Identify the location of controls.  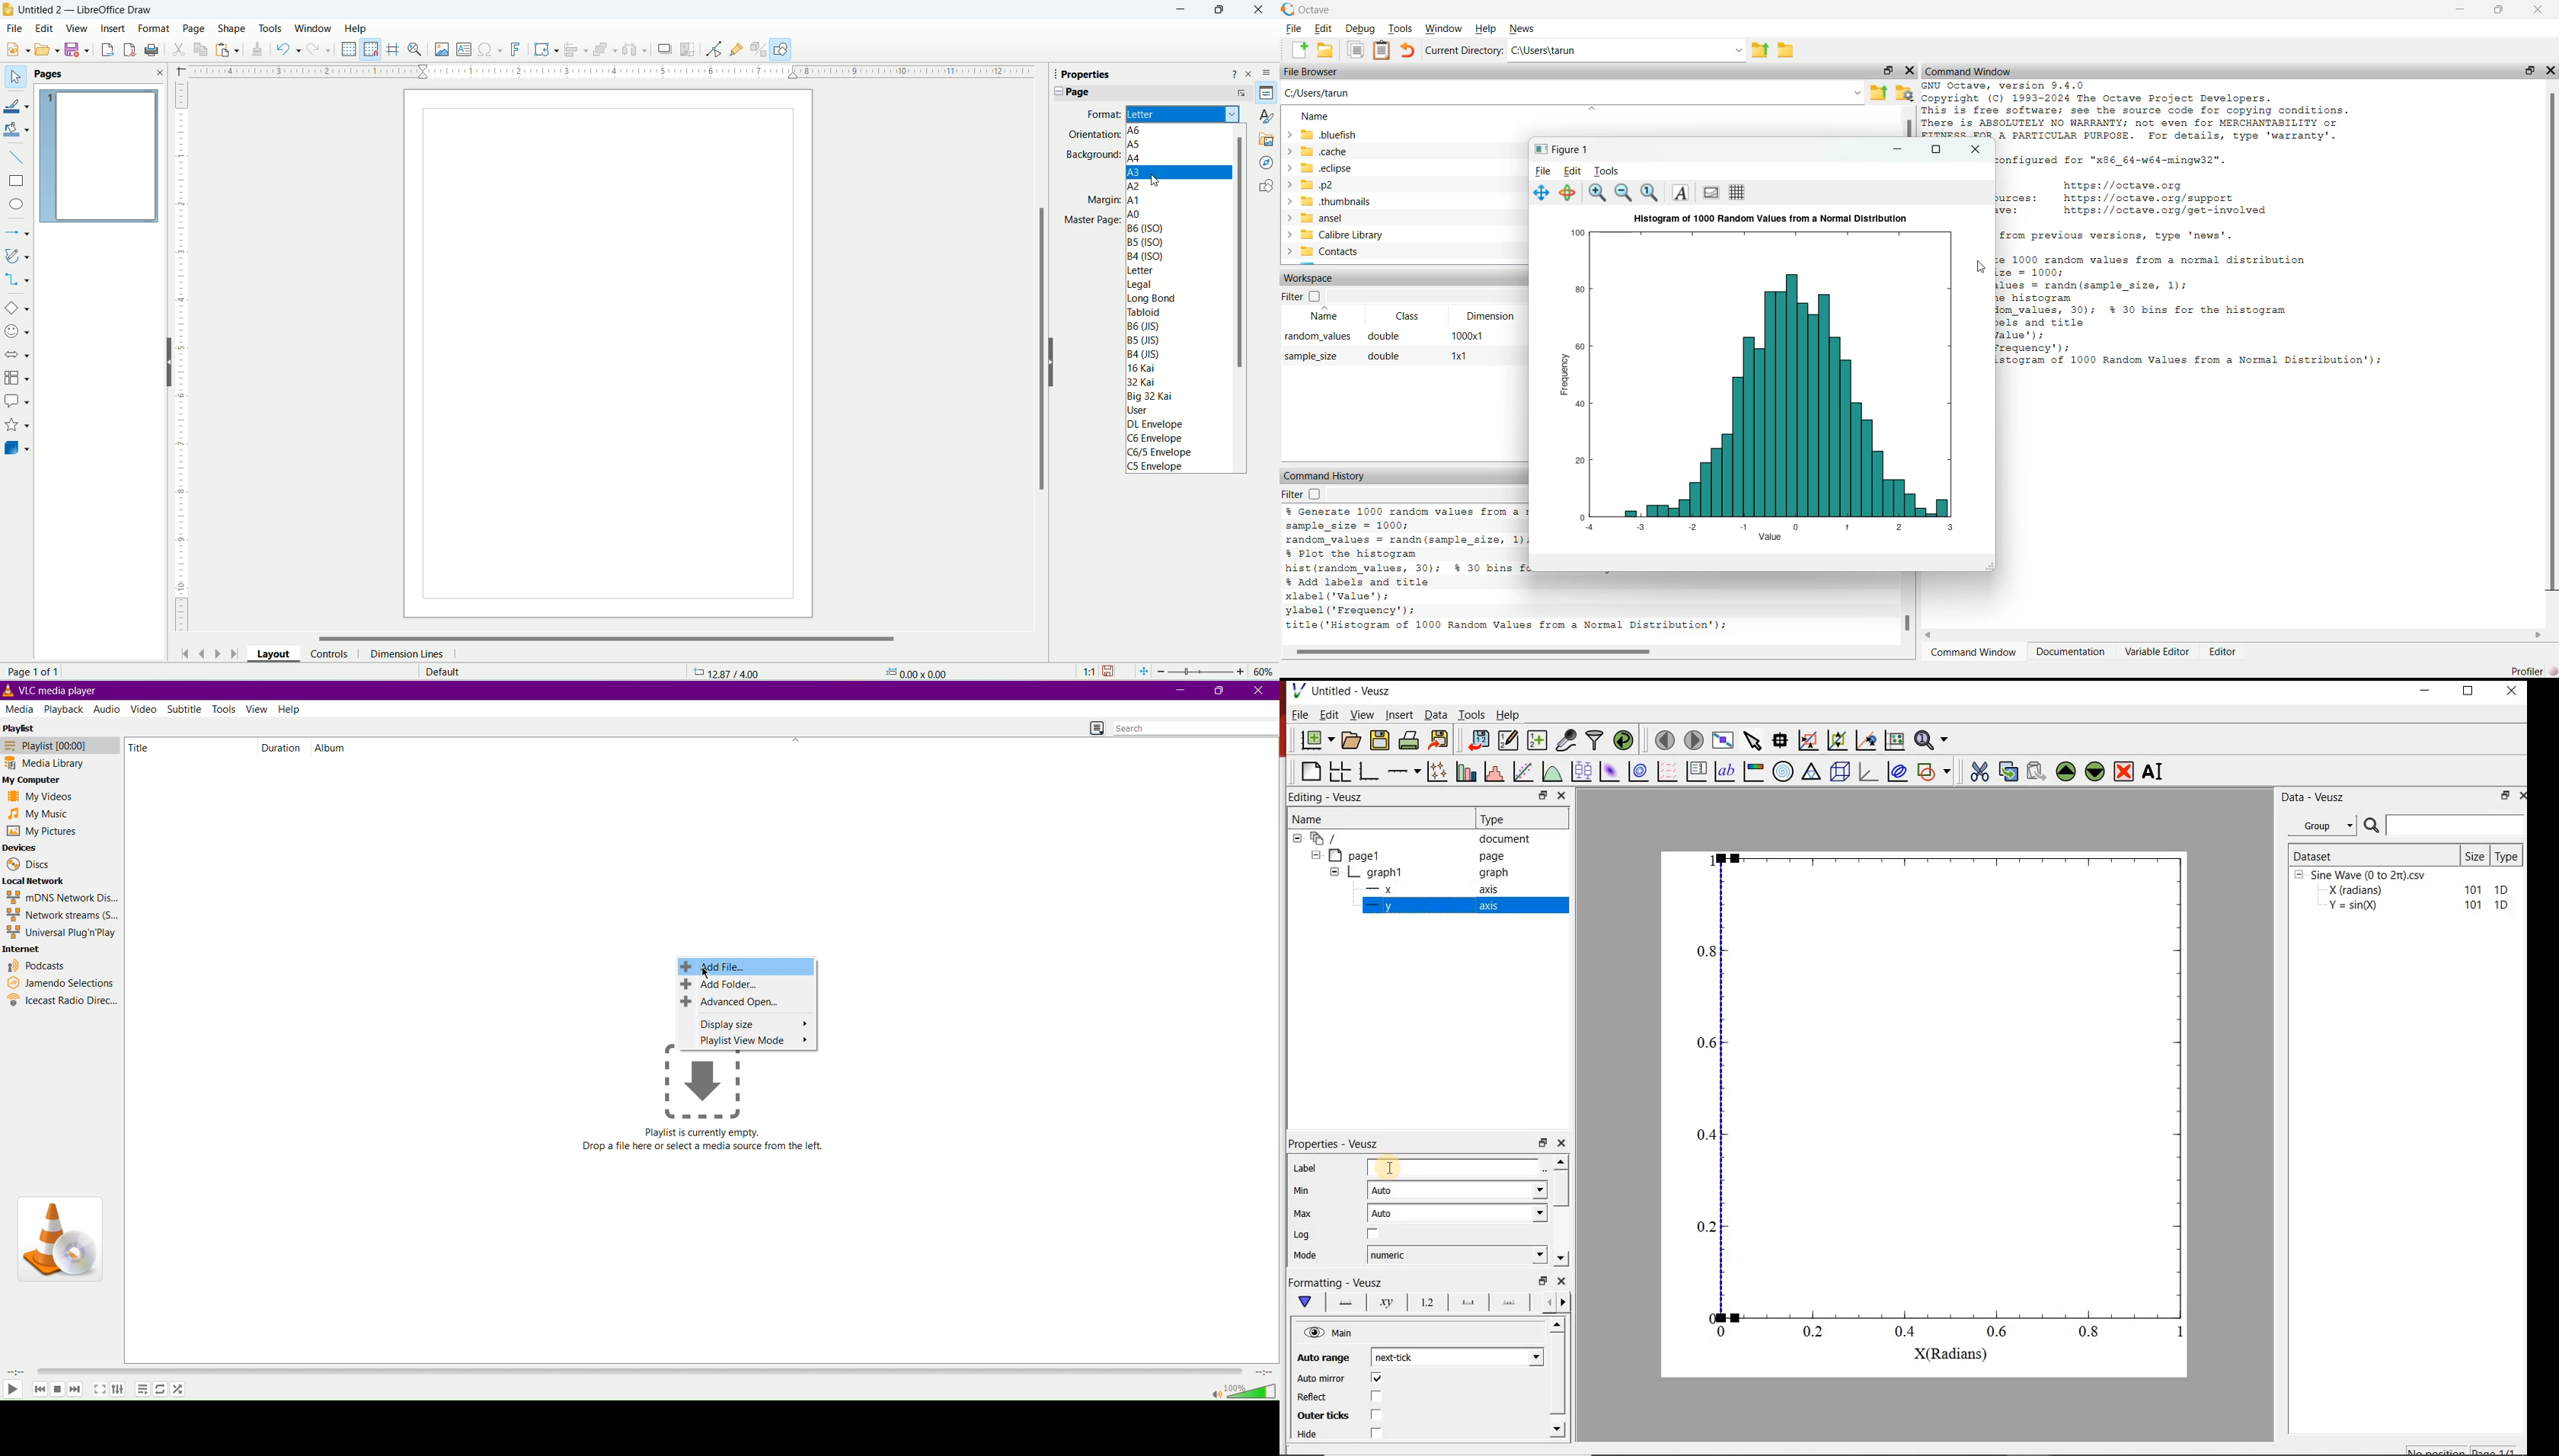
(333, 652).